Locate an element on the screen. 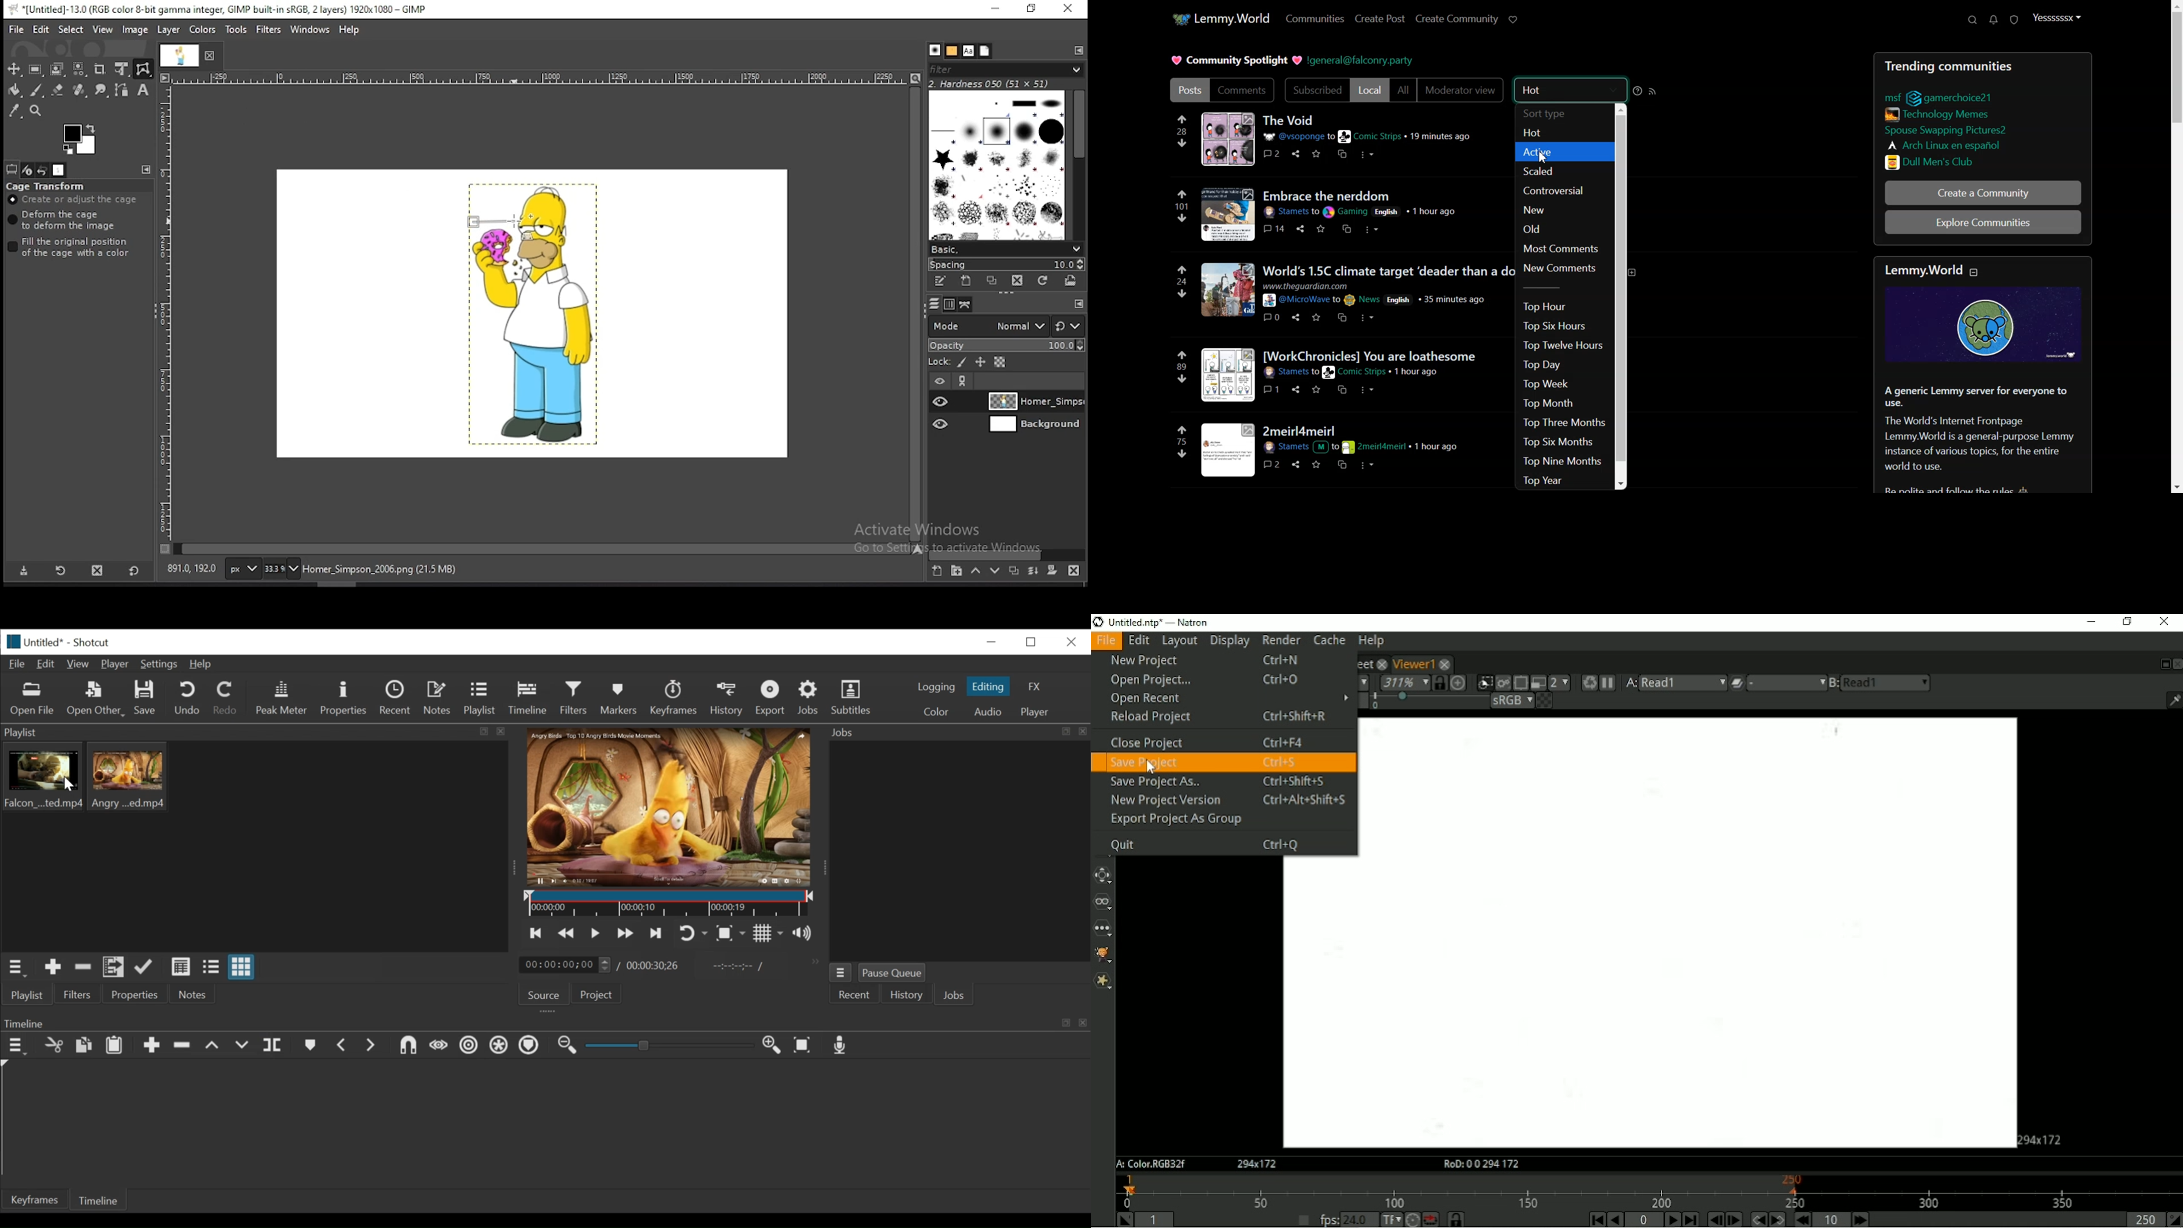 Image resolution: width=2184 pixels, height=1232 pixels. view as details is located at coordinates (181, 966).